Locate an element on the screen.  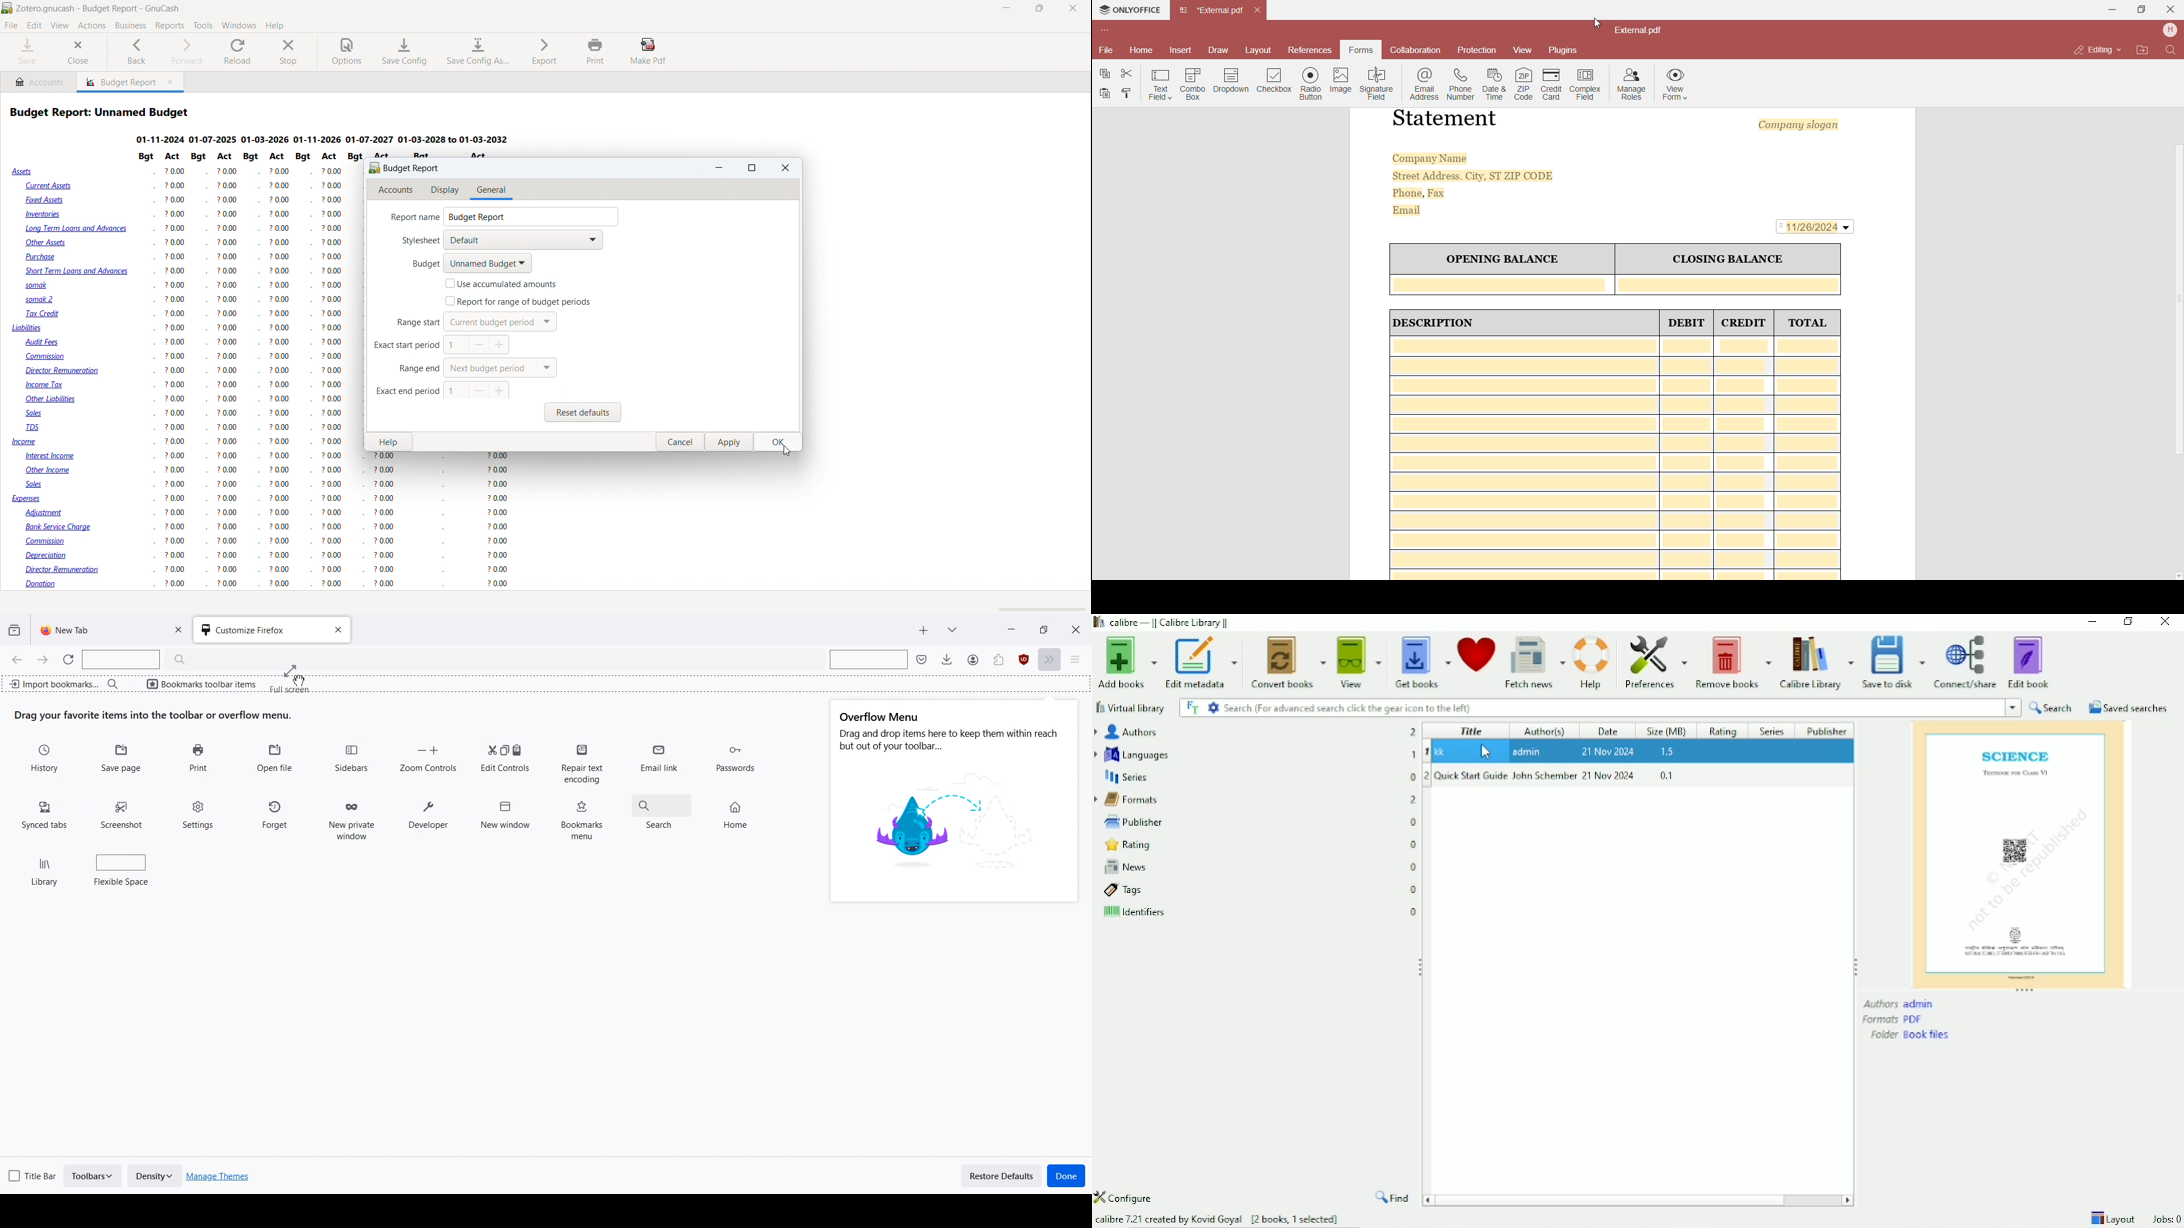
use accumulated amounts is located at coordinates (501, 283).